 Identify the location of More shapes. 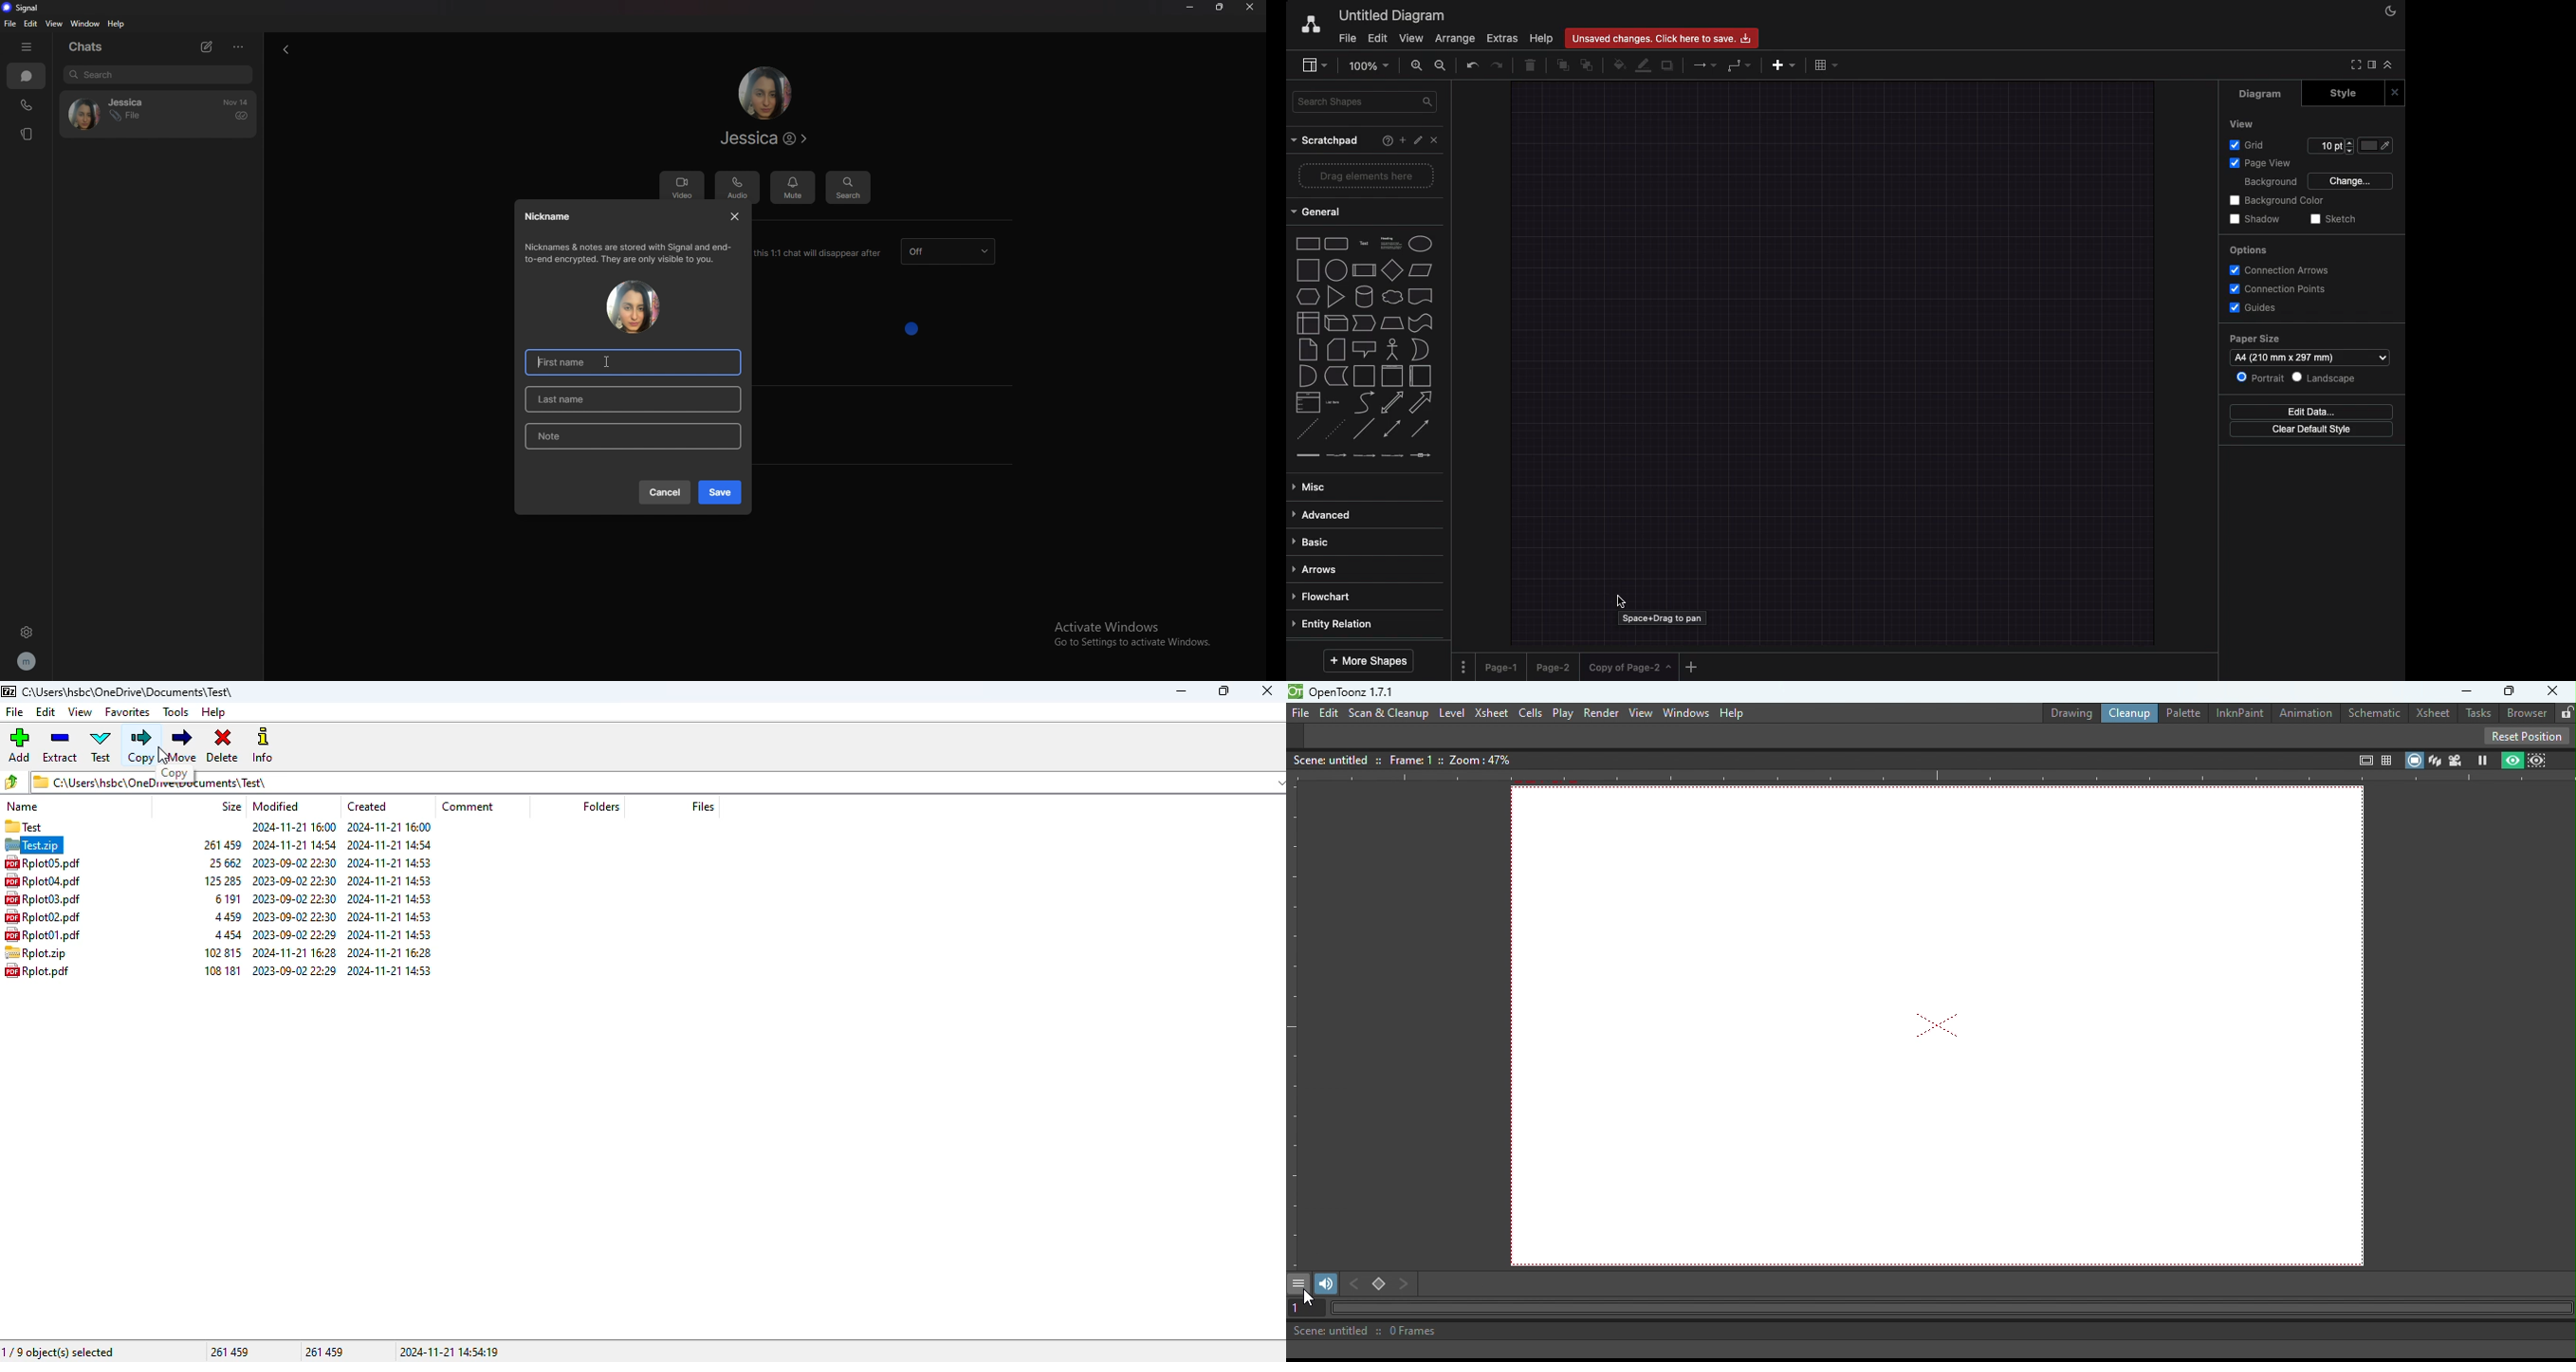
(1368, 662).